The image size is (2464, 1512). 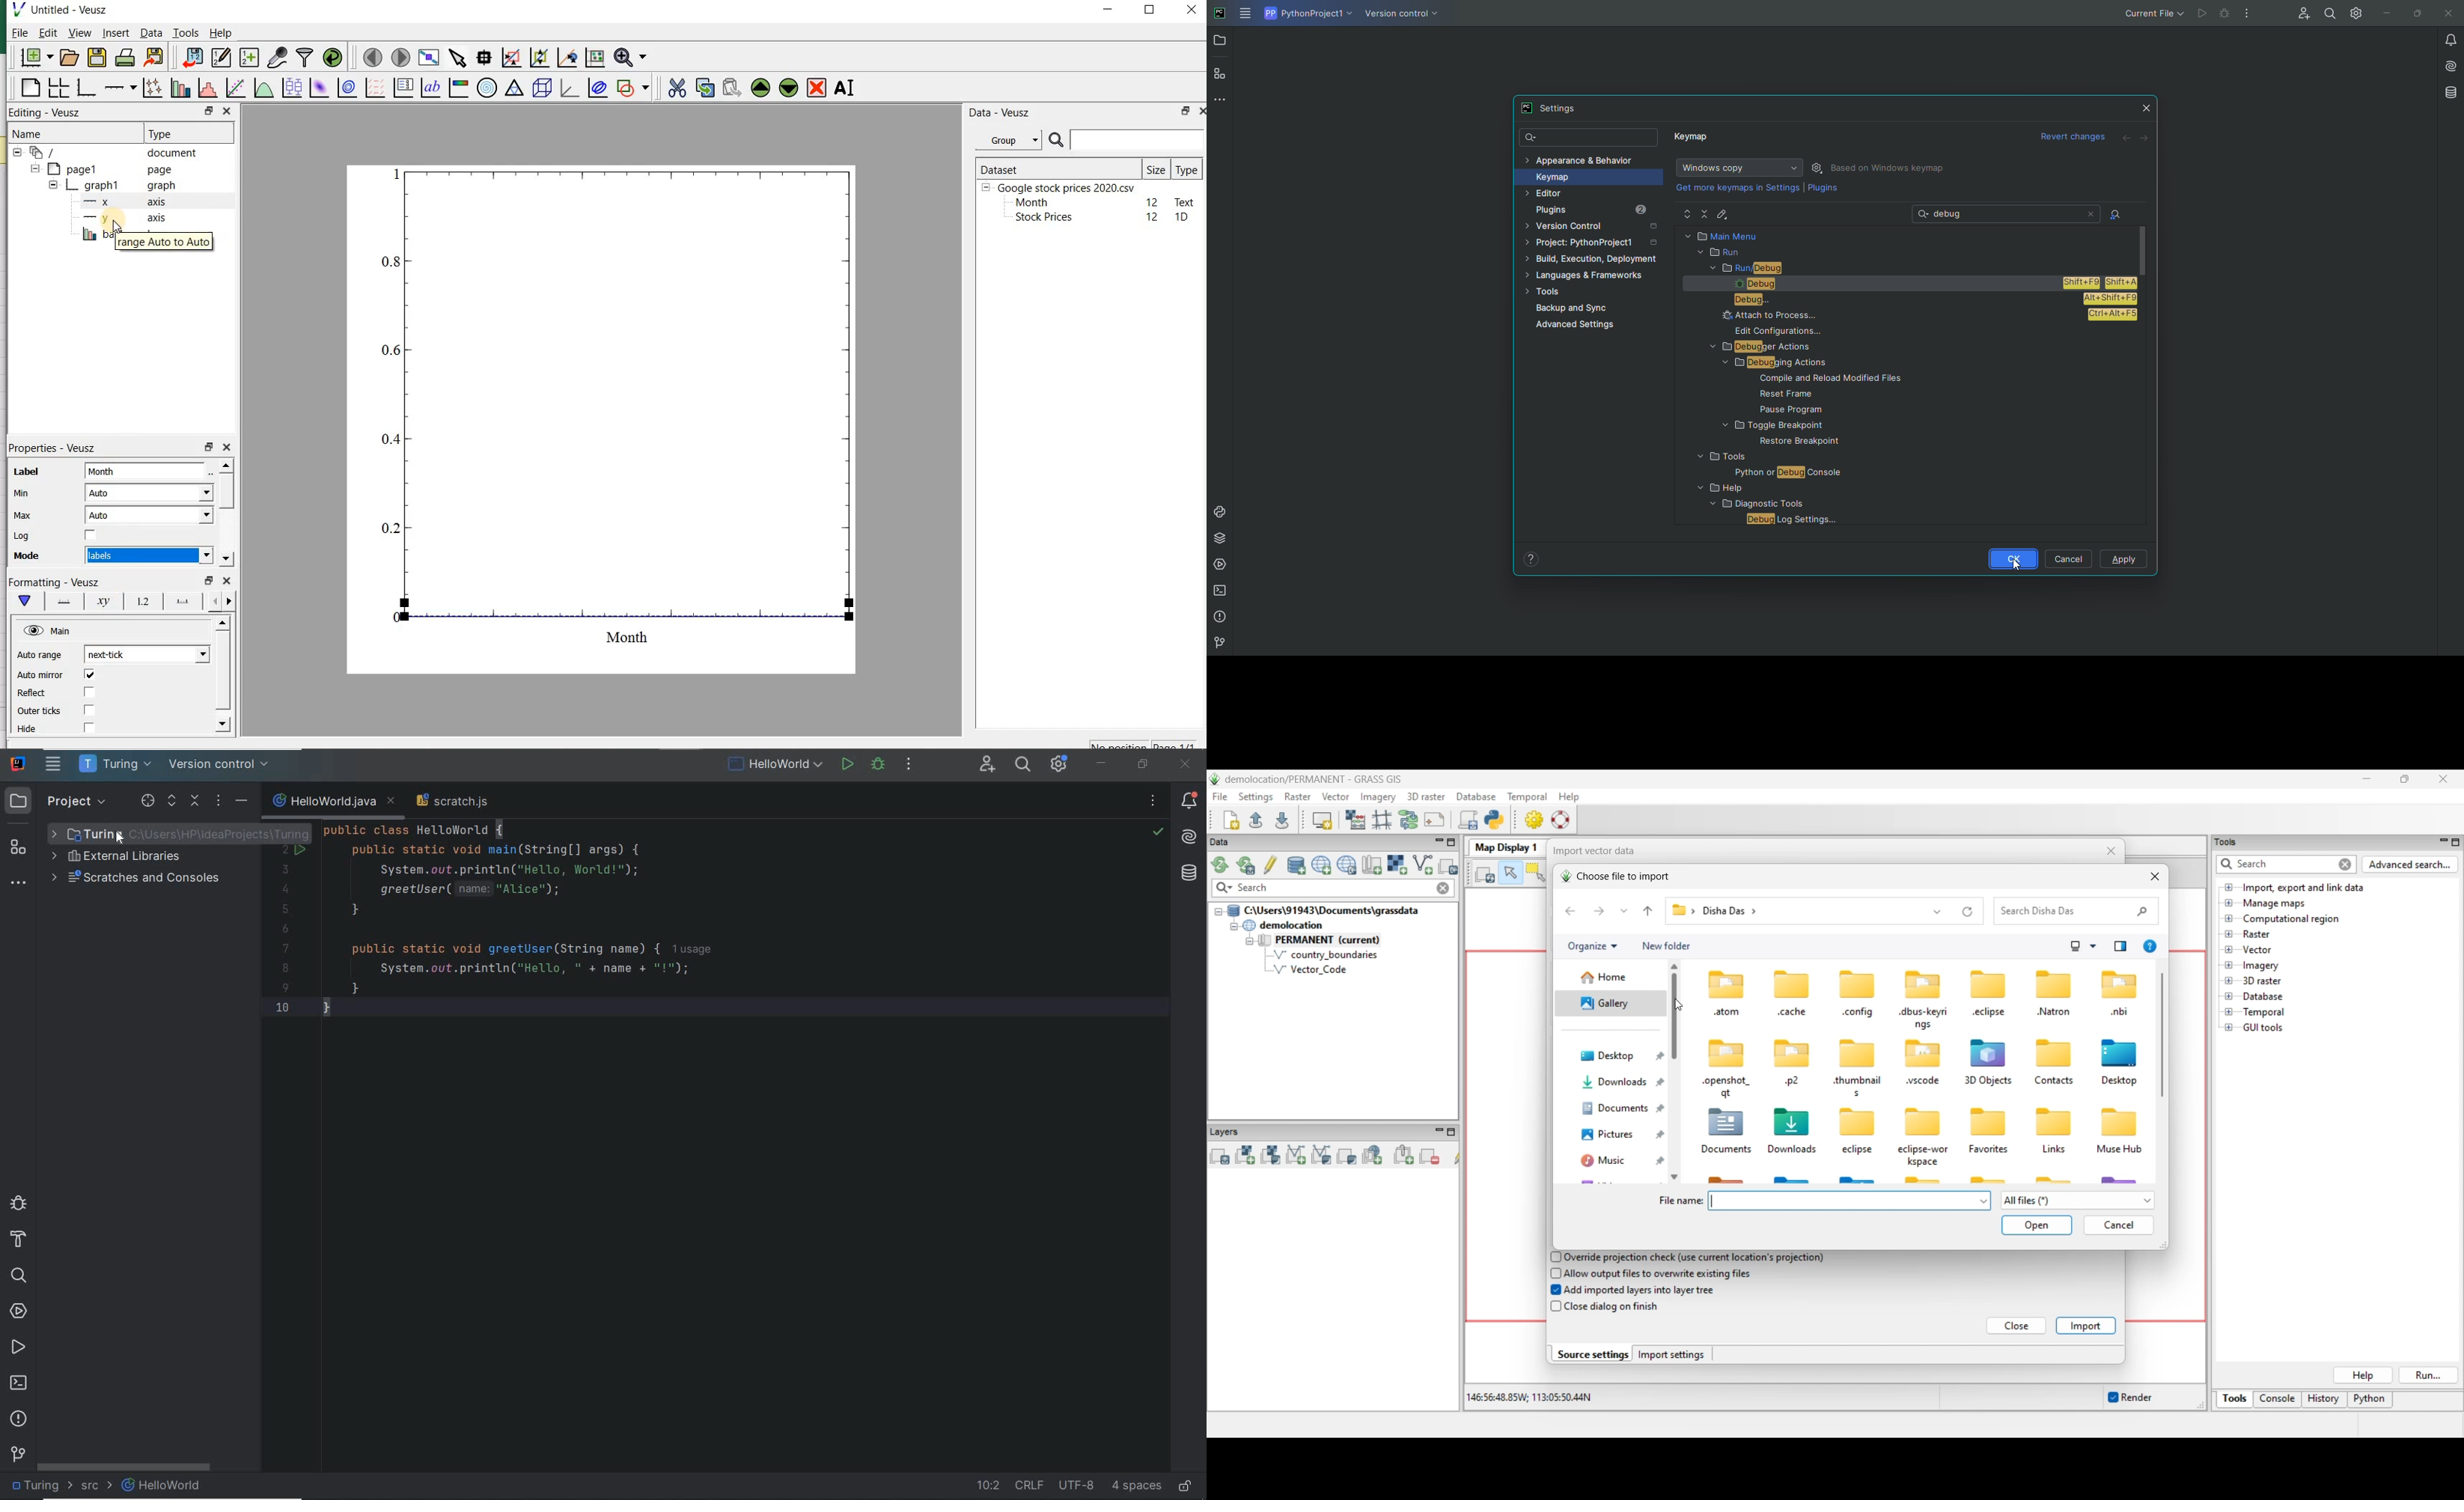 What do you see at coordinates (1787, 442) in the screenshot?
I see `FILE NAME` at bounding box center [1787, 442].